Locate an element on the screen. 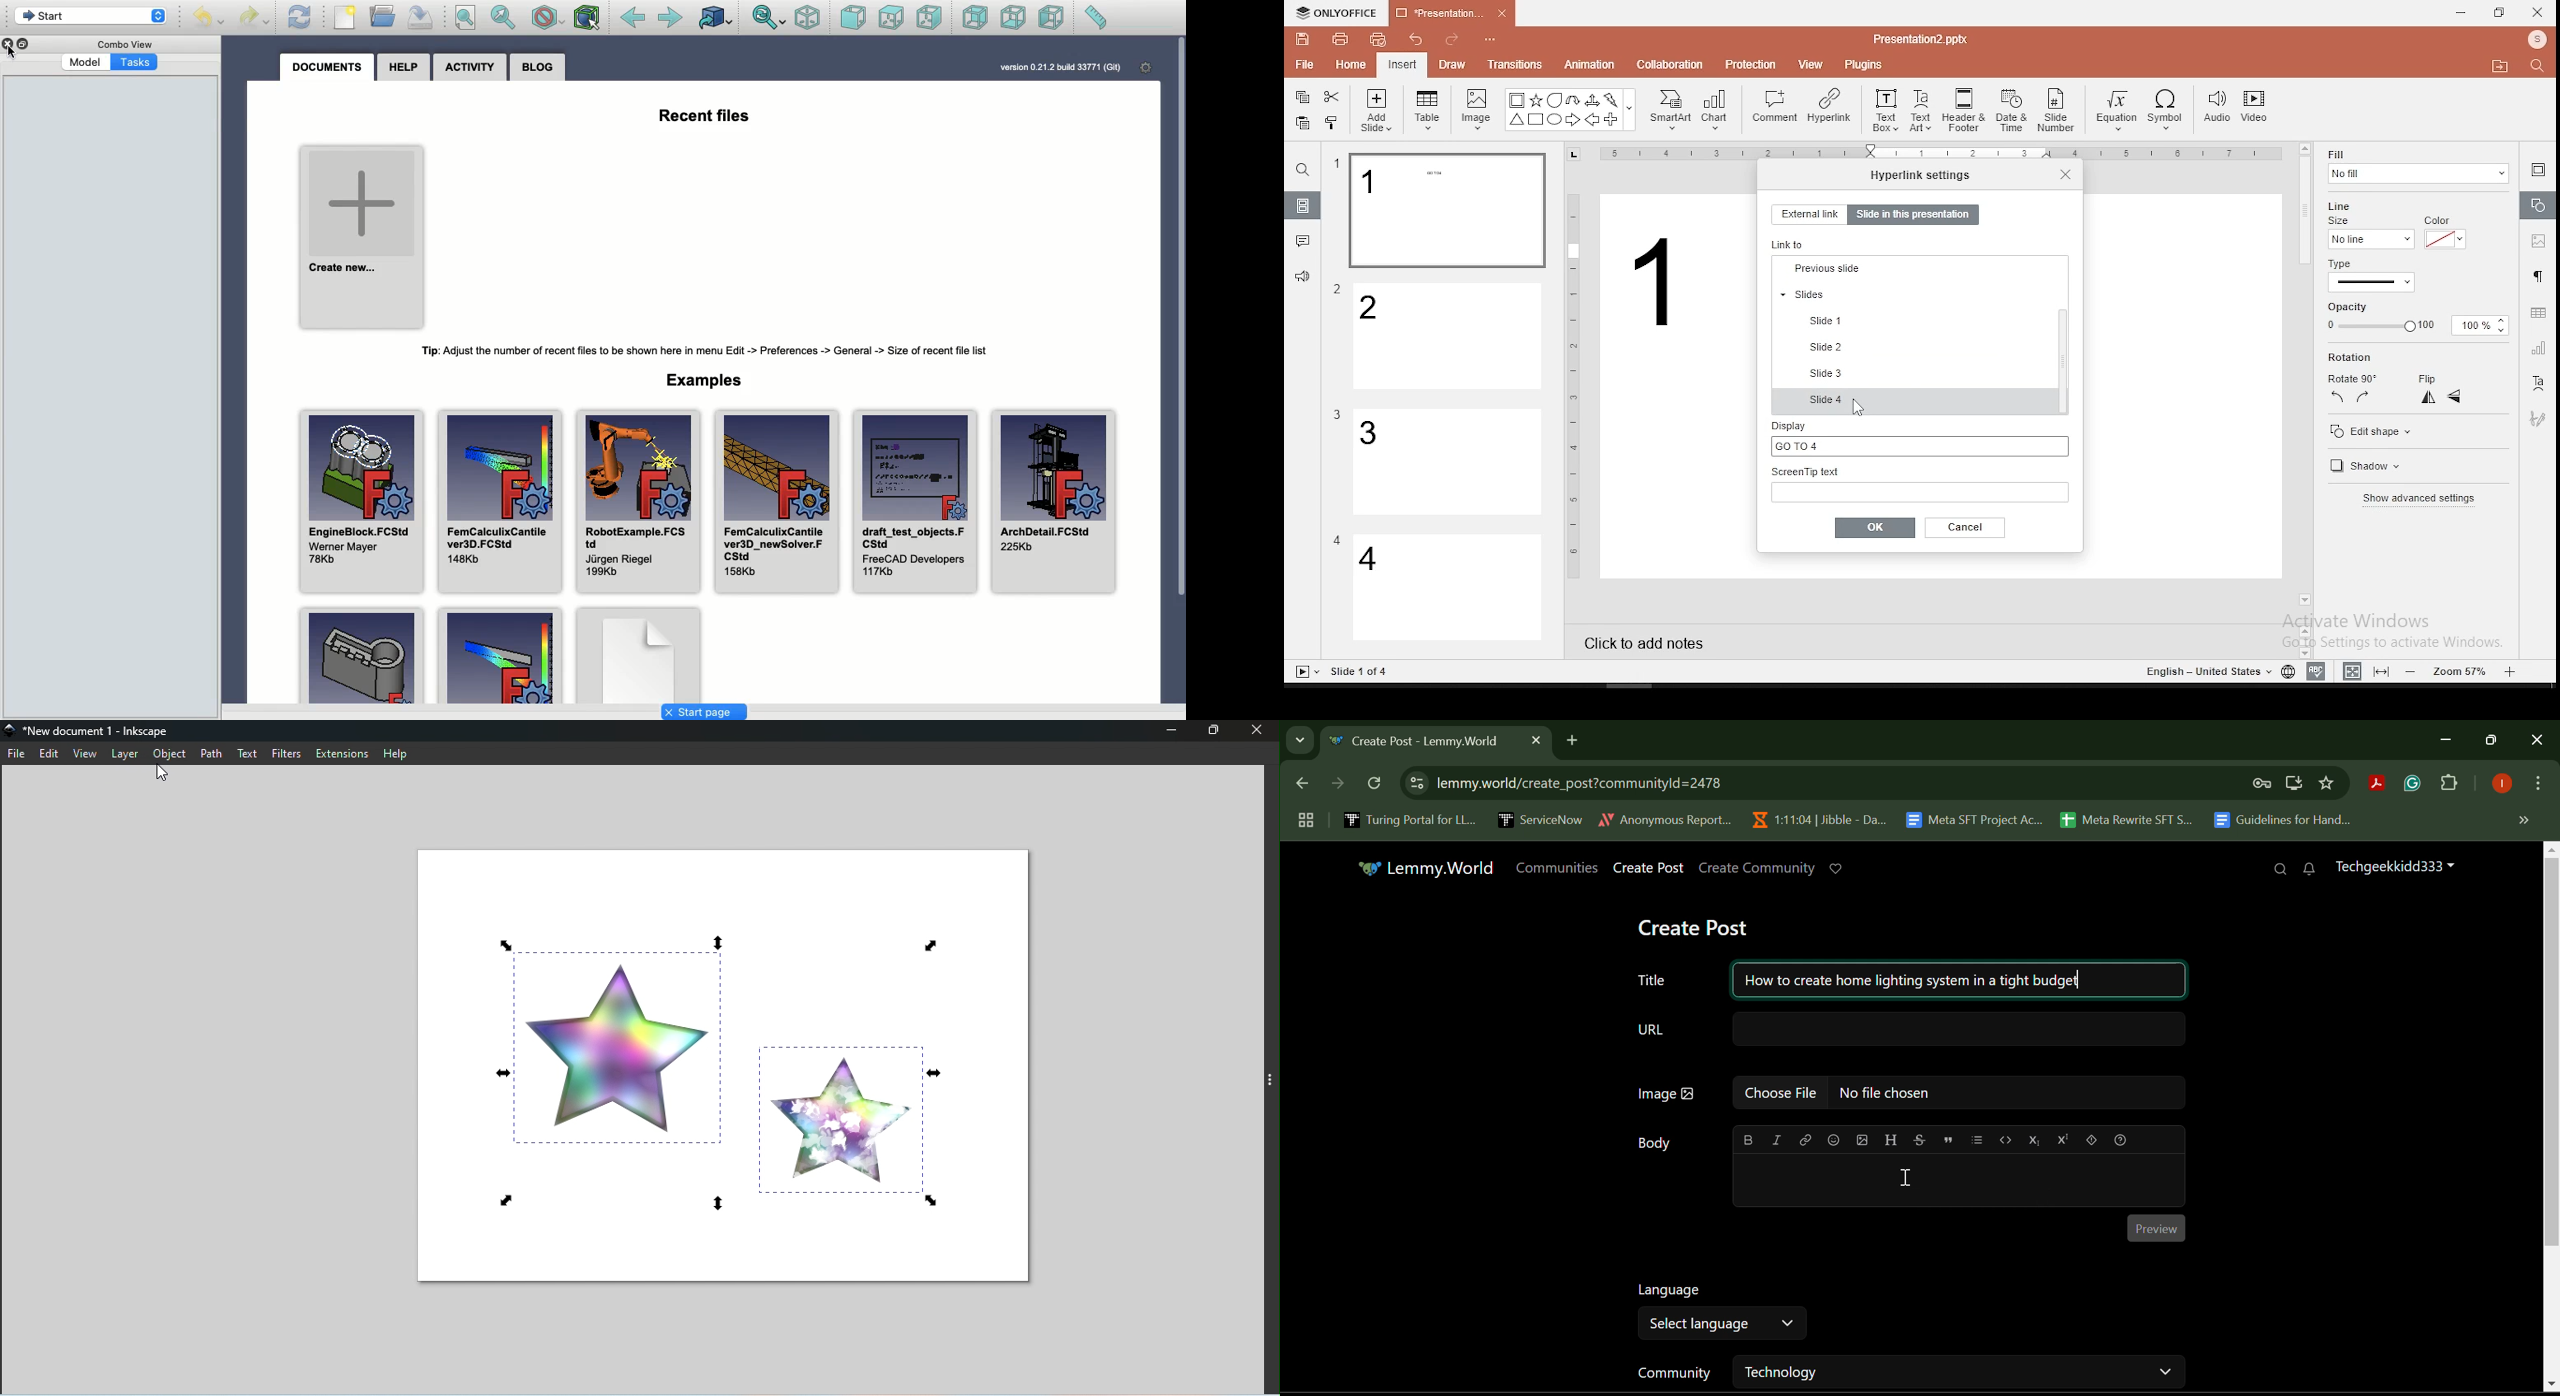  Anonymous Report is located at coordinates (1665, 817).